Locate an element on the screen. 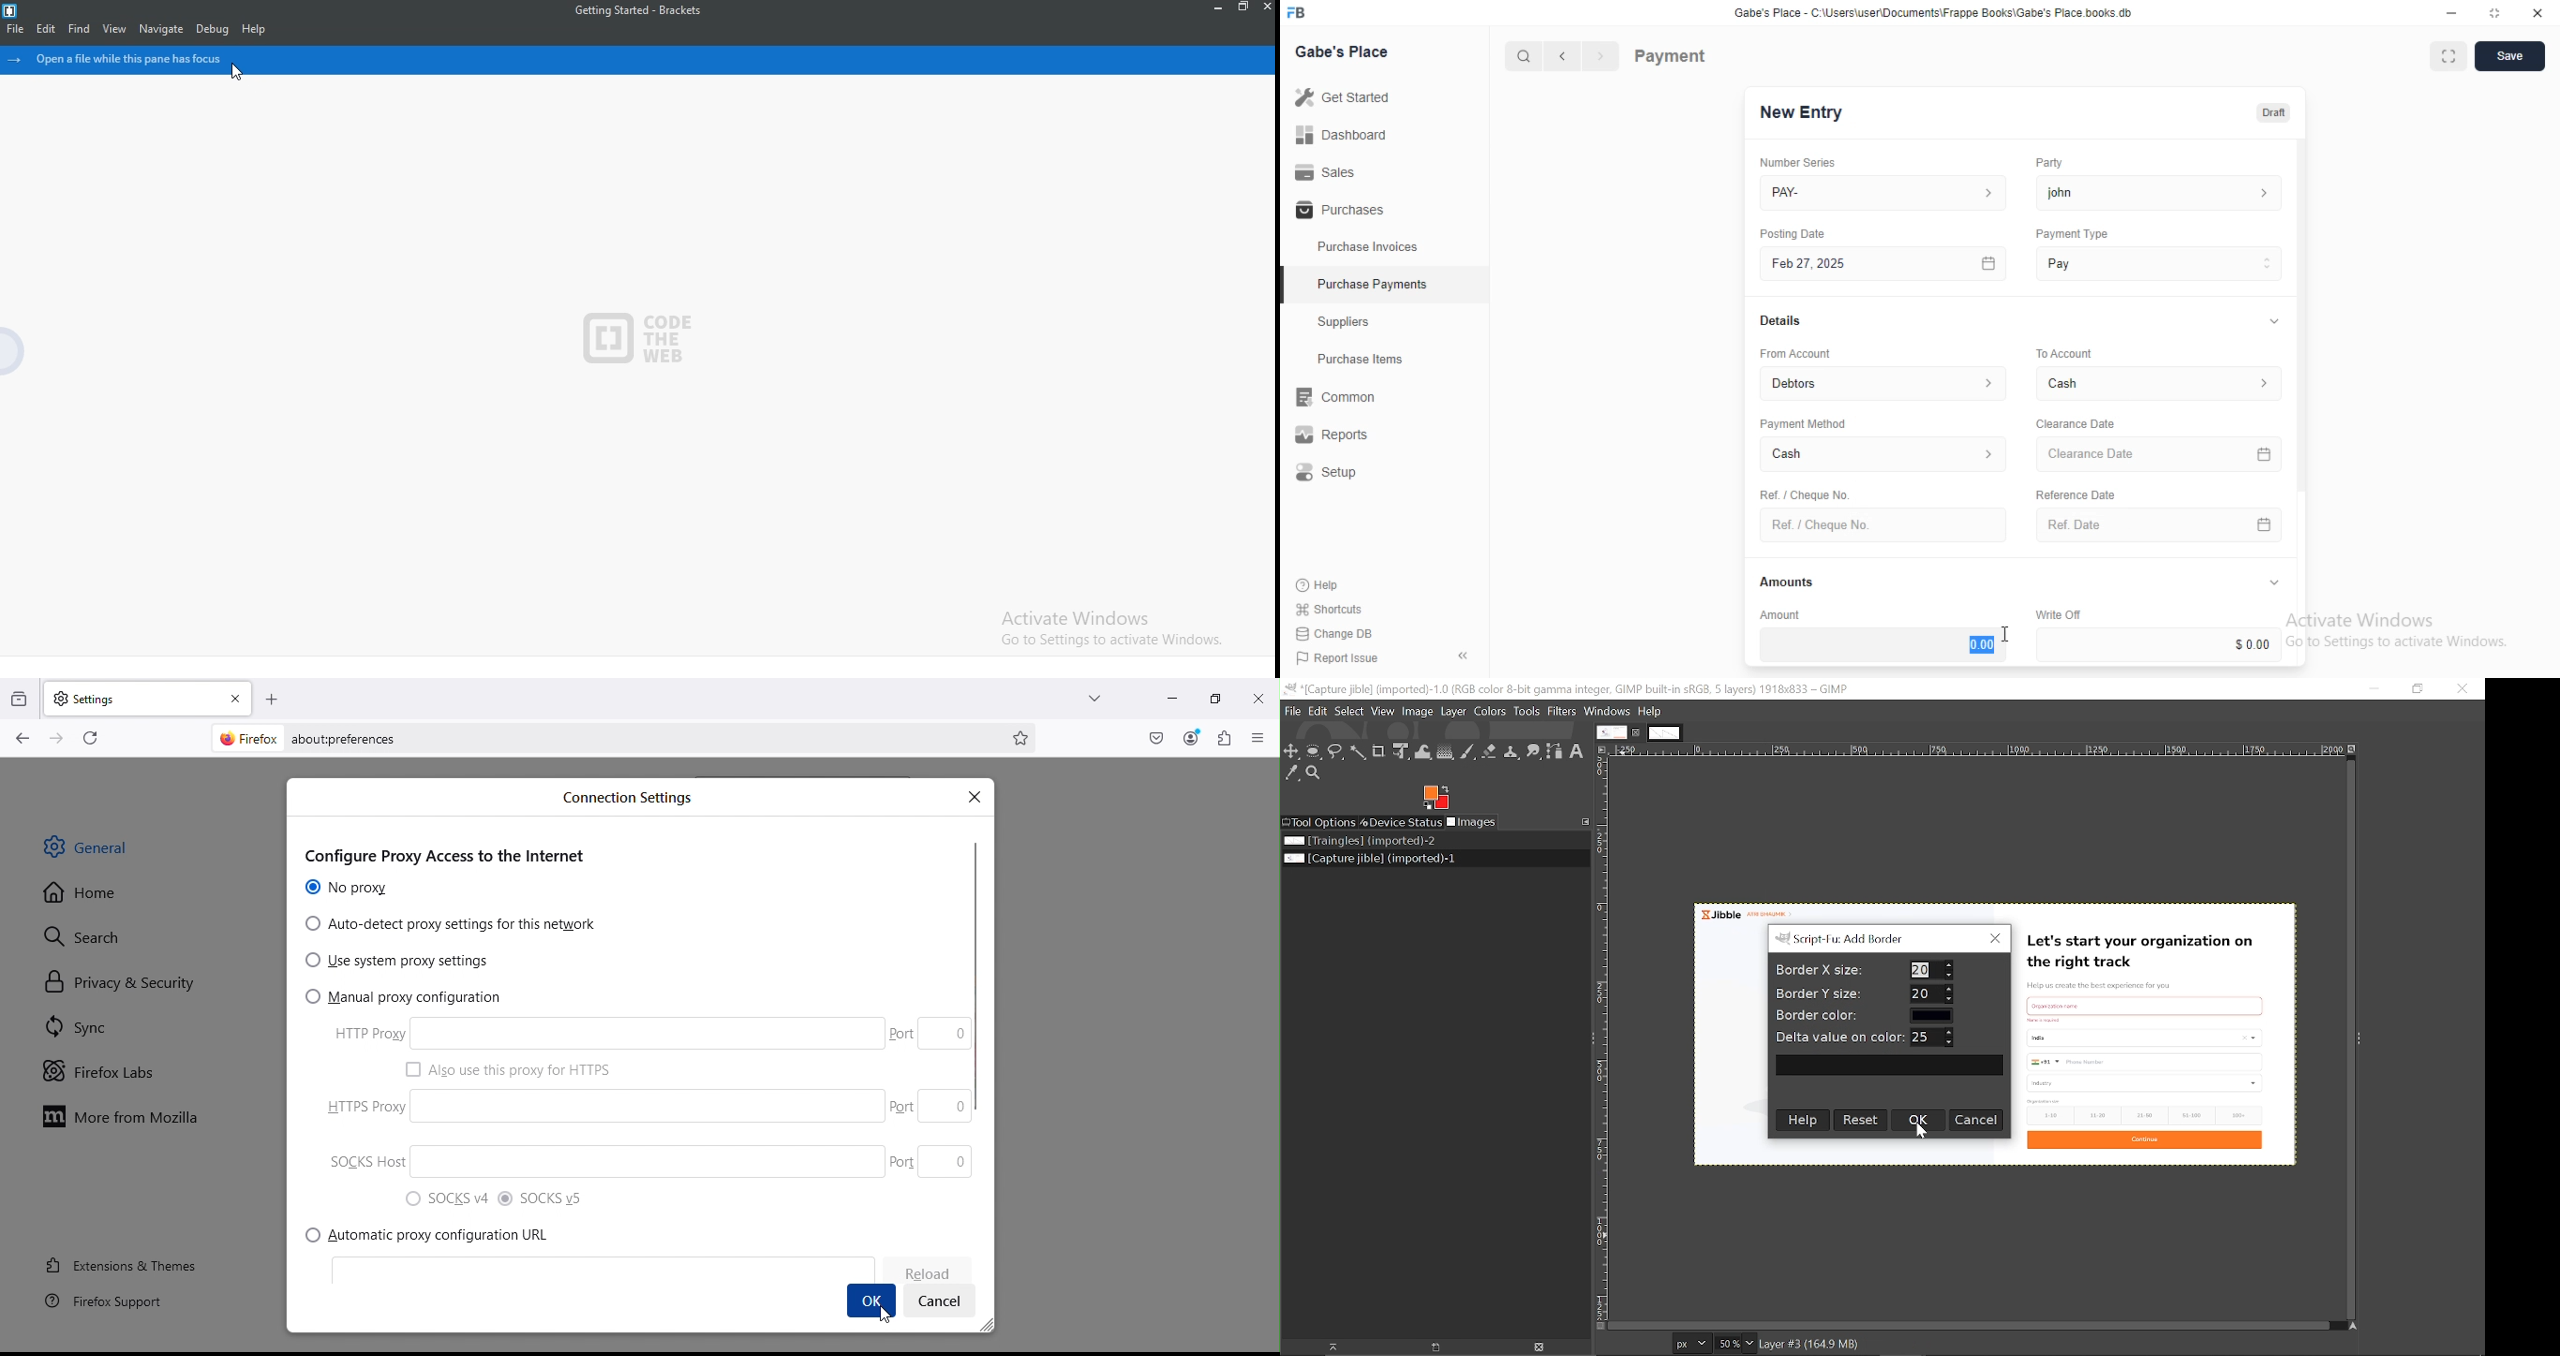  Debtors is located at coordinates (1885, 382).